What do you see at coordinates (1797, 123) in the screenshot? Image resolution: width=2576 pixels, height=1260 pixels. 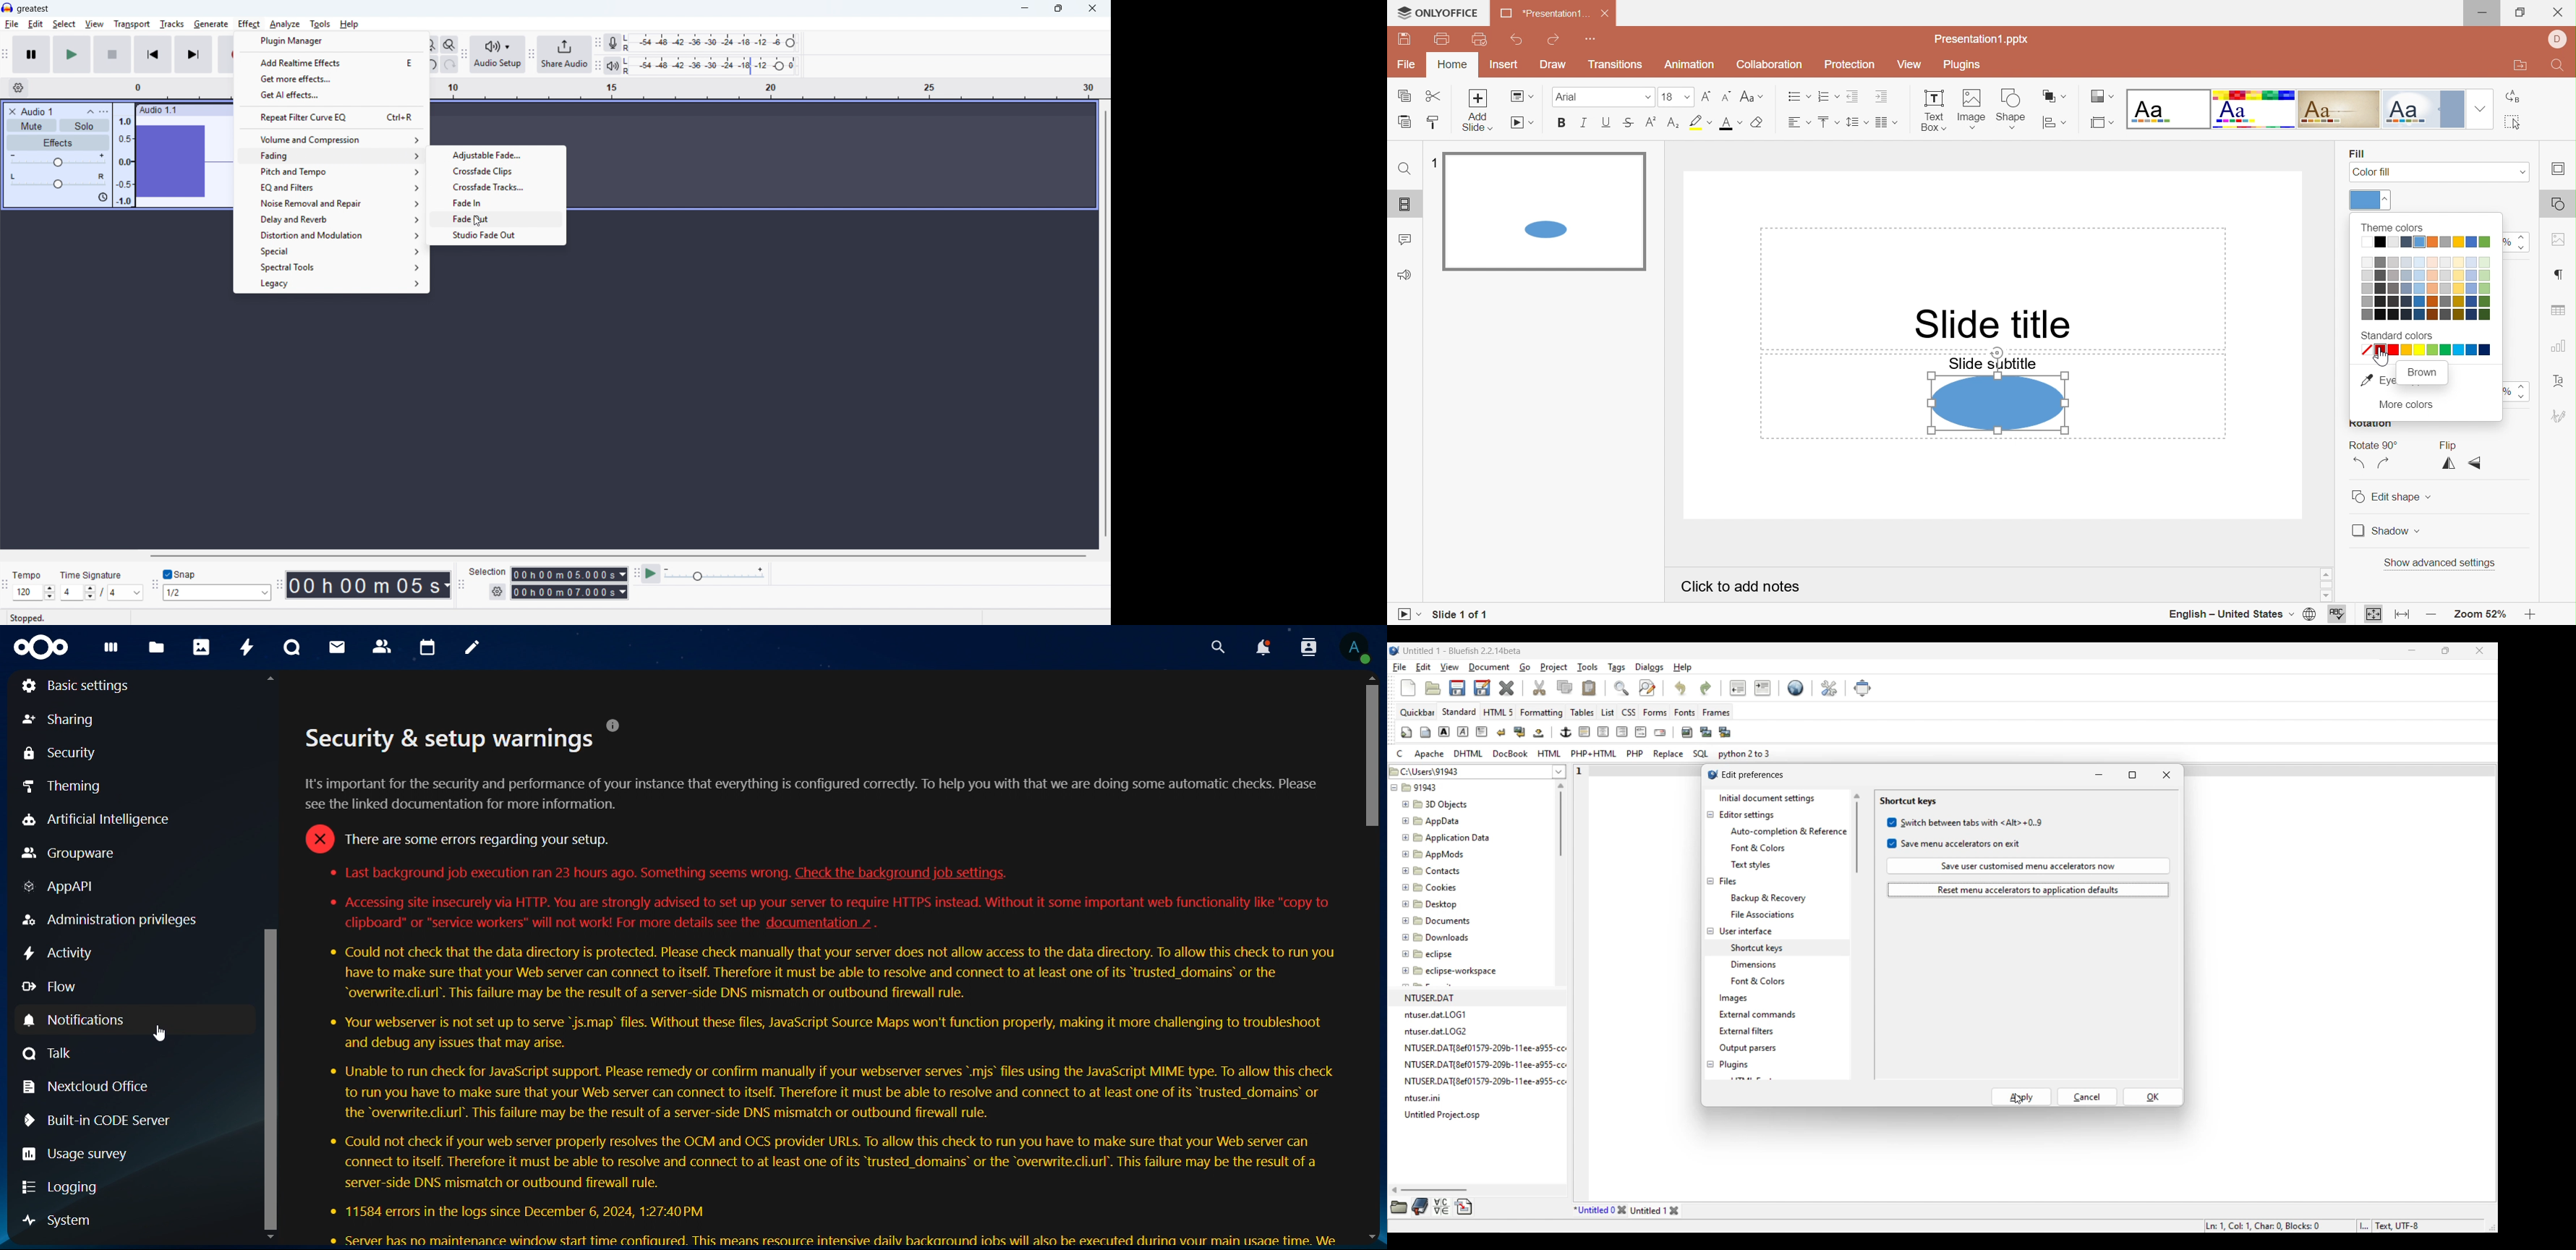 I see `Horizontal align` at bounding box center [1797, 123].